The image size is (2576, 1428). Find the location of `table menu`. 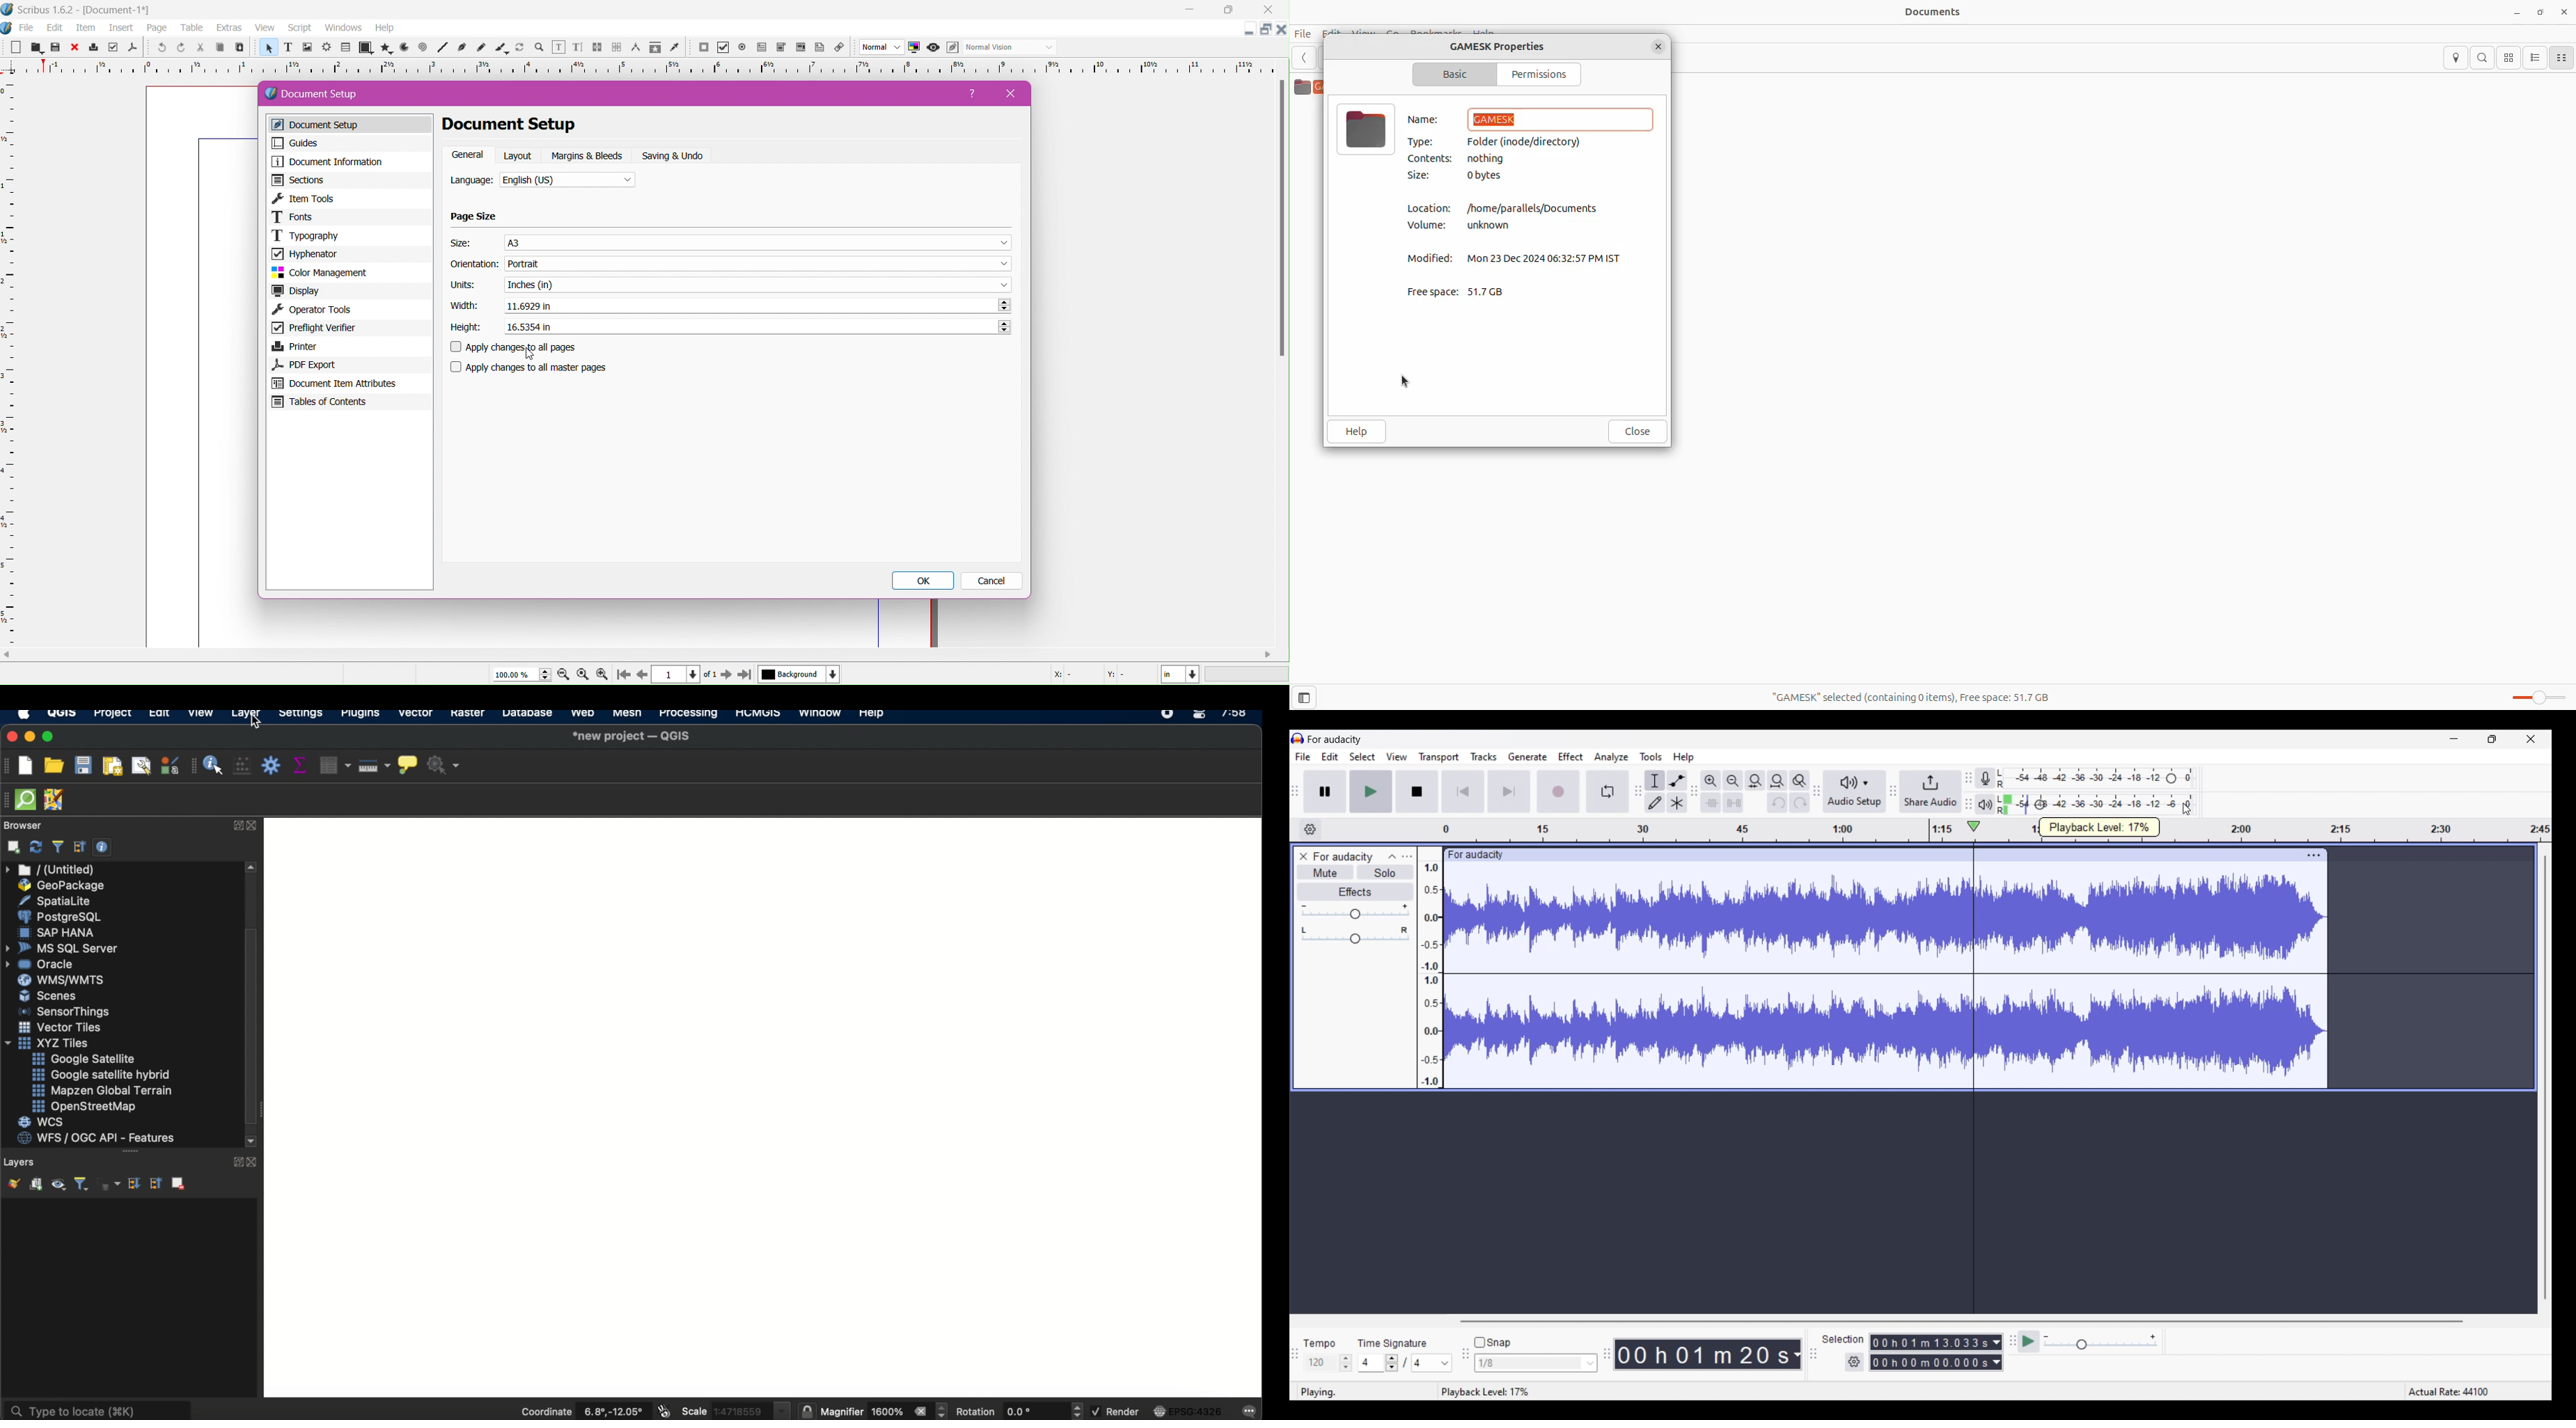

table menu is located at coordinates (192, 28).